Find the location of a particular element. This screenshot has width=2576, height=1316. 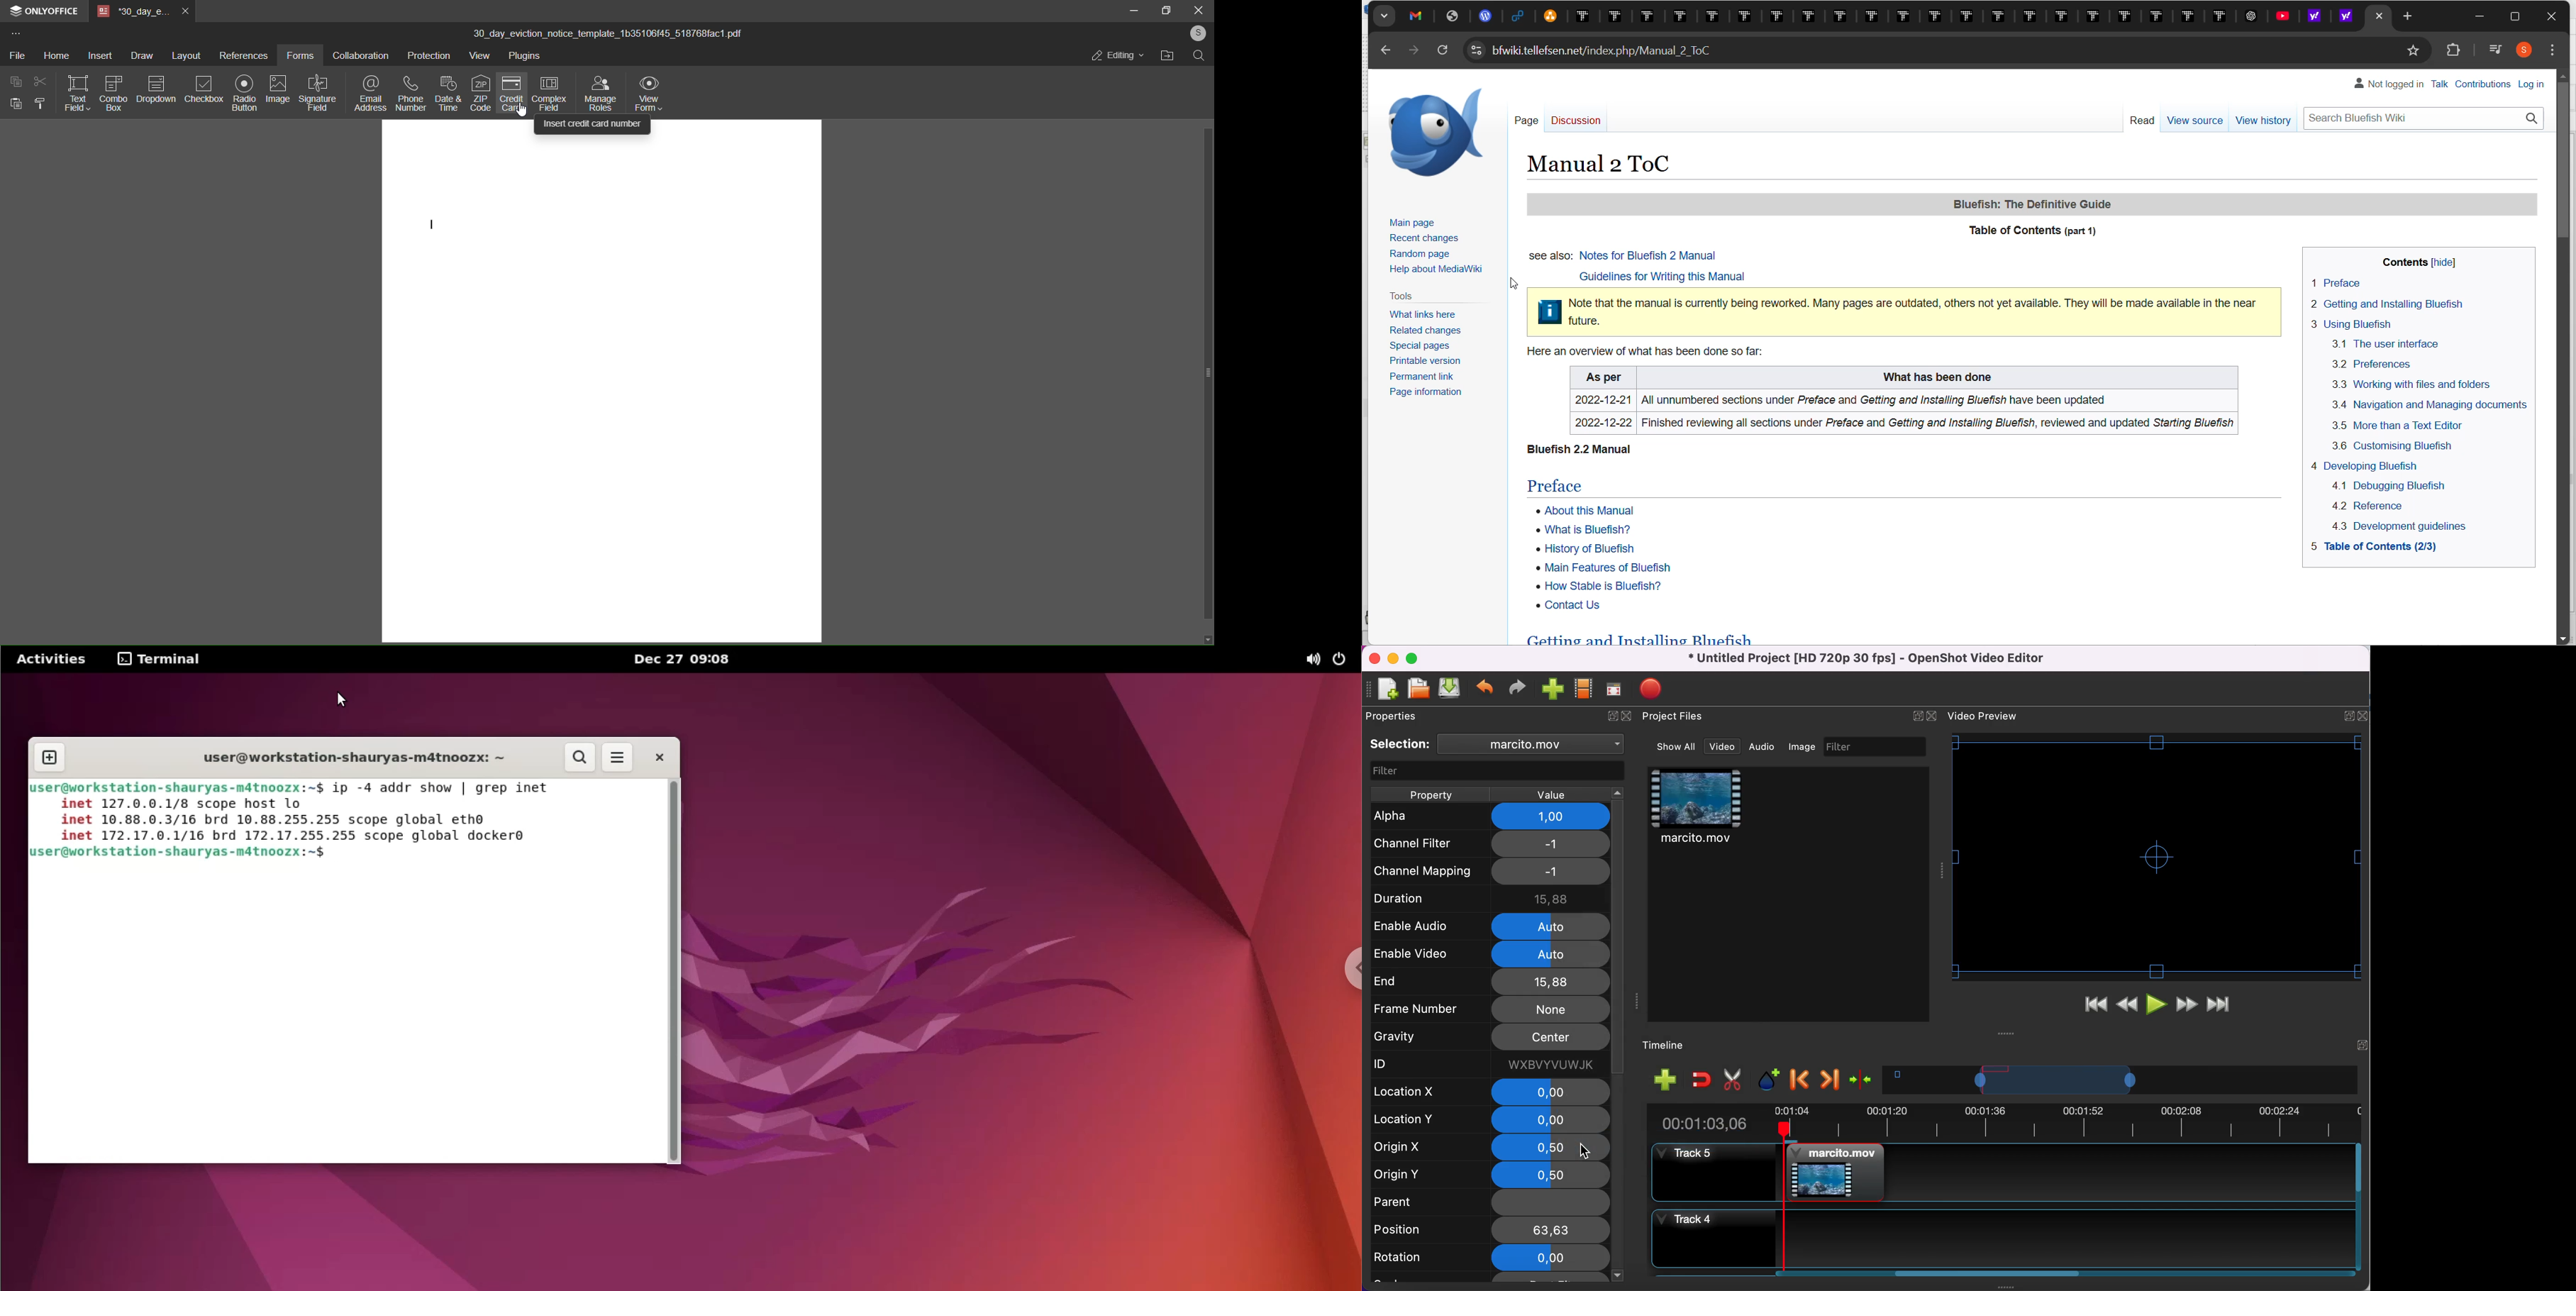

log in is located at coordinates (2532, 84).